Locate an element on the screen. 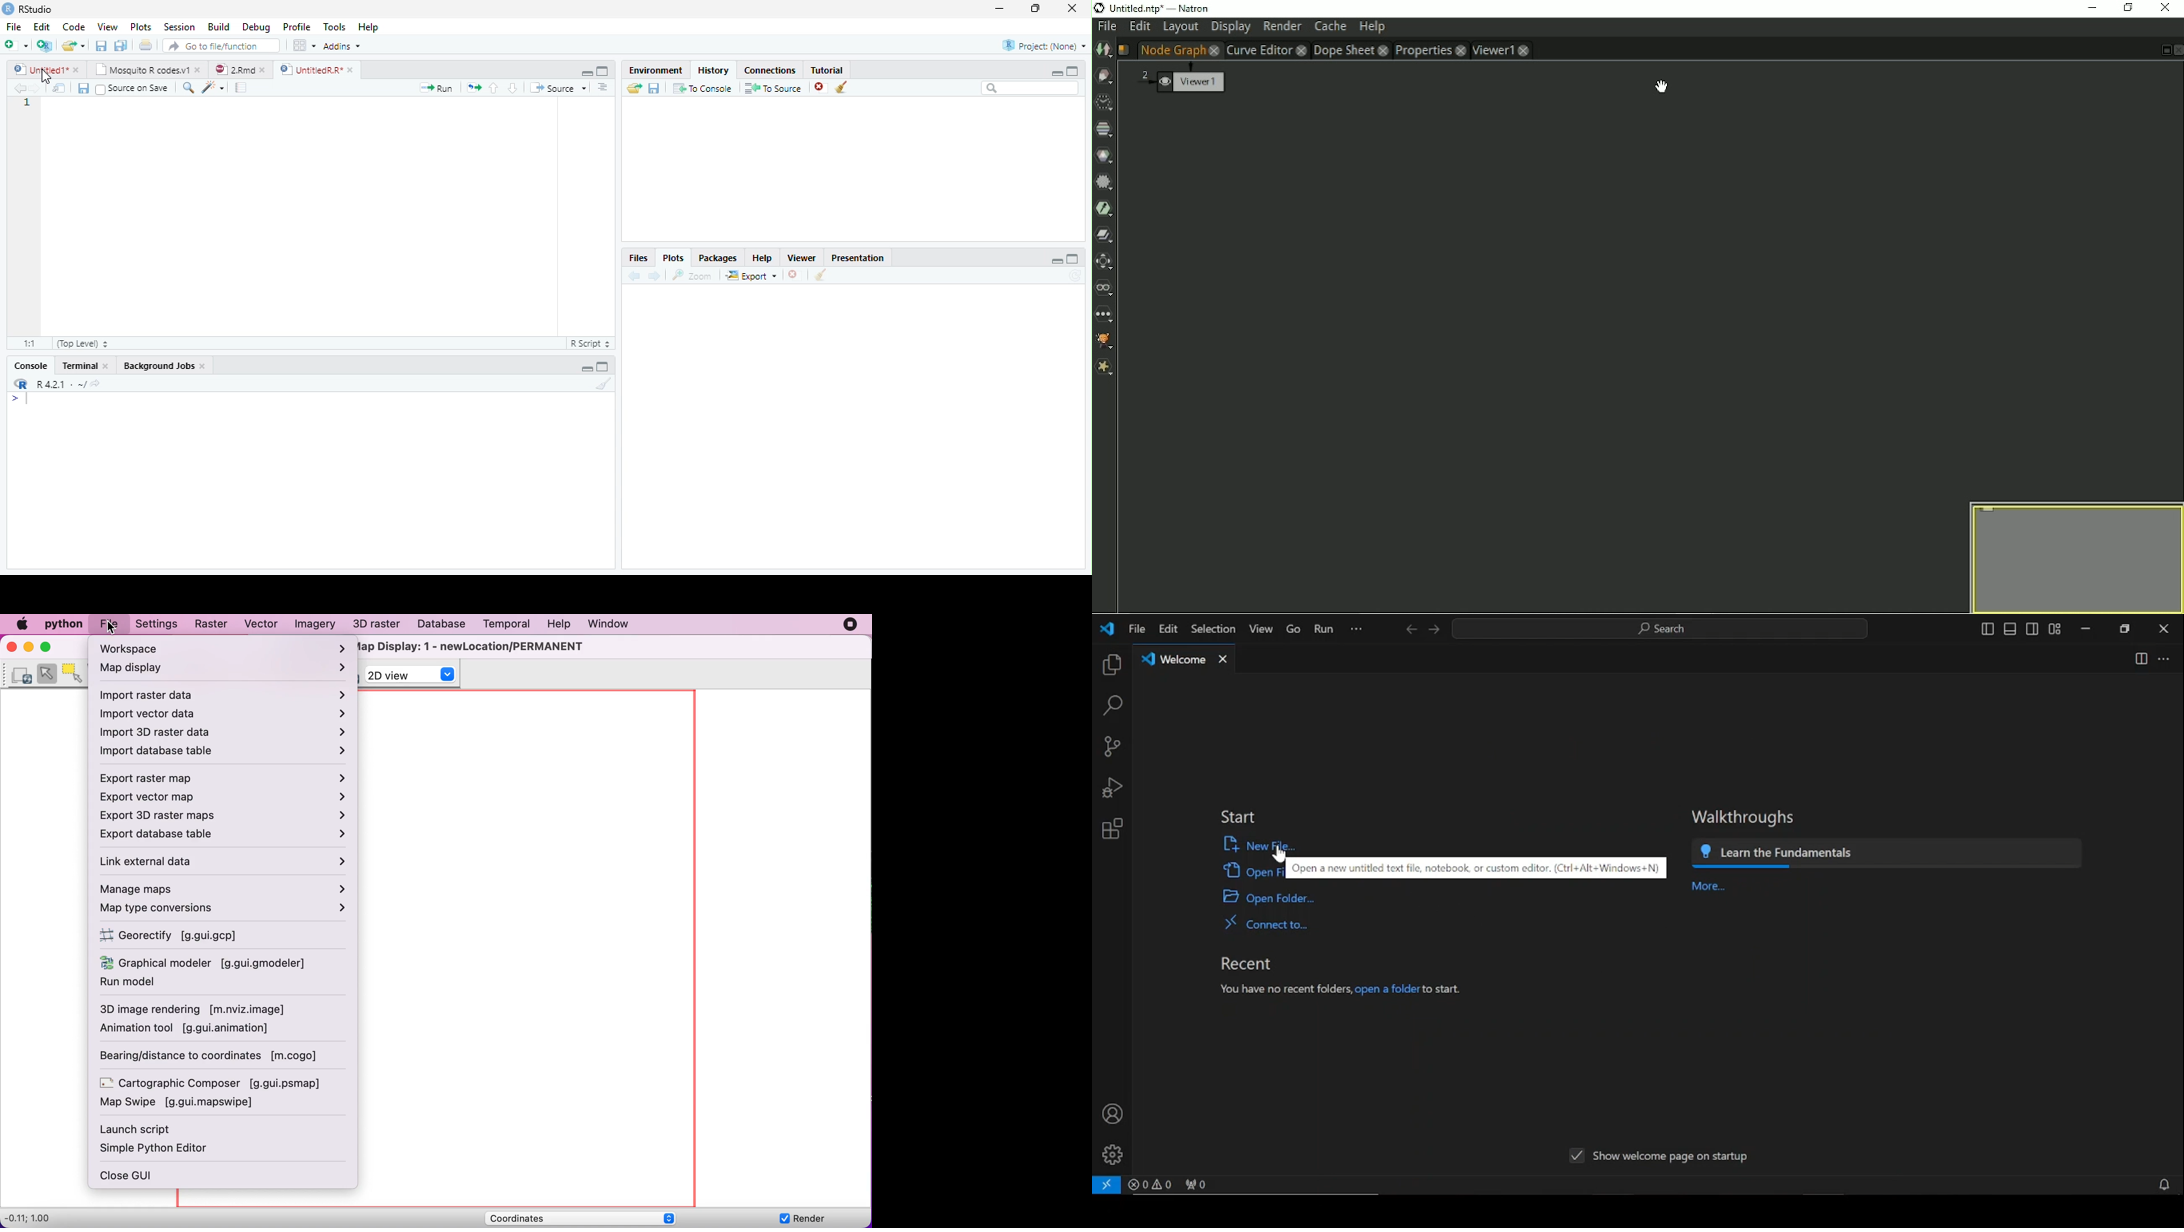 This screenshot has height=1232, width=2184. Show document outline is located at coordinates (602, 86).